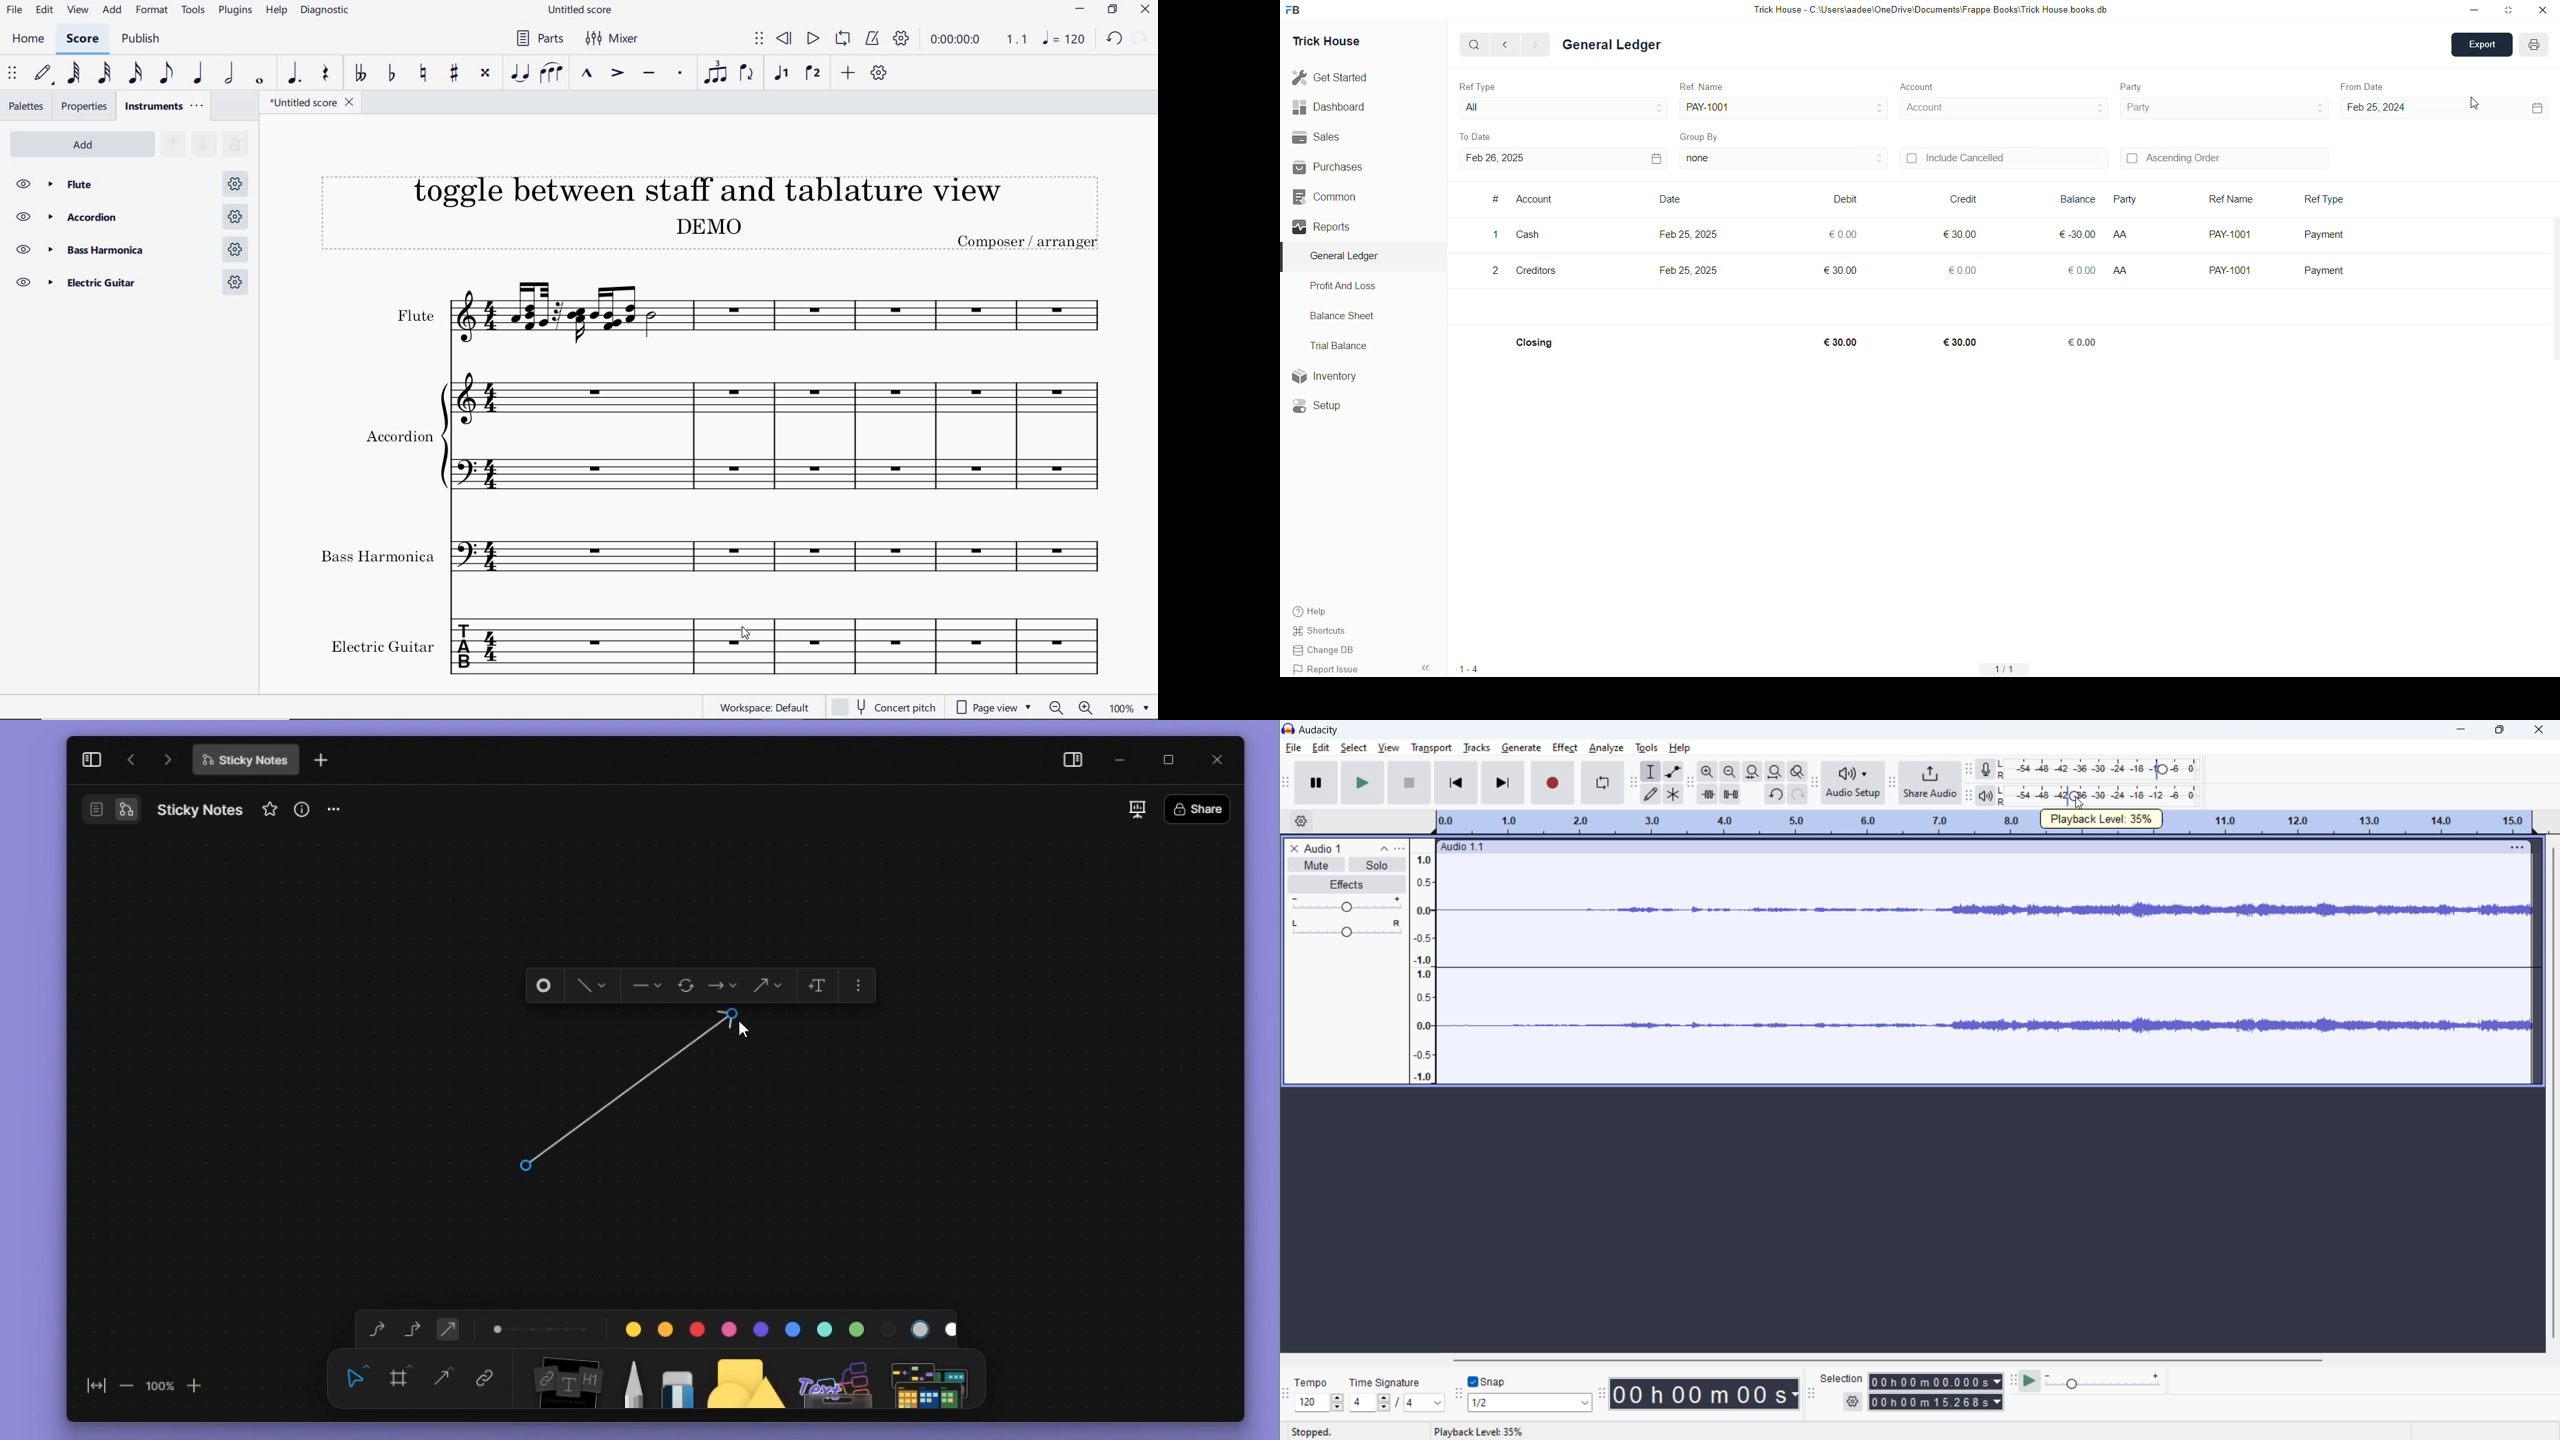  Describe the element at coordinates (1811, 1395) in the screenshot. I see `selection toolbar` at that location.